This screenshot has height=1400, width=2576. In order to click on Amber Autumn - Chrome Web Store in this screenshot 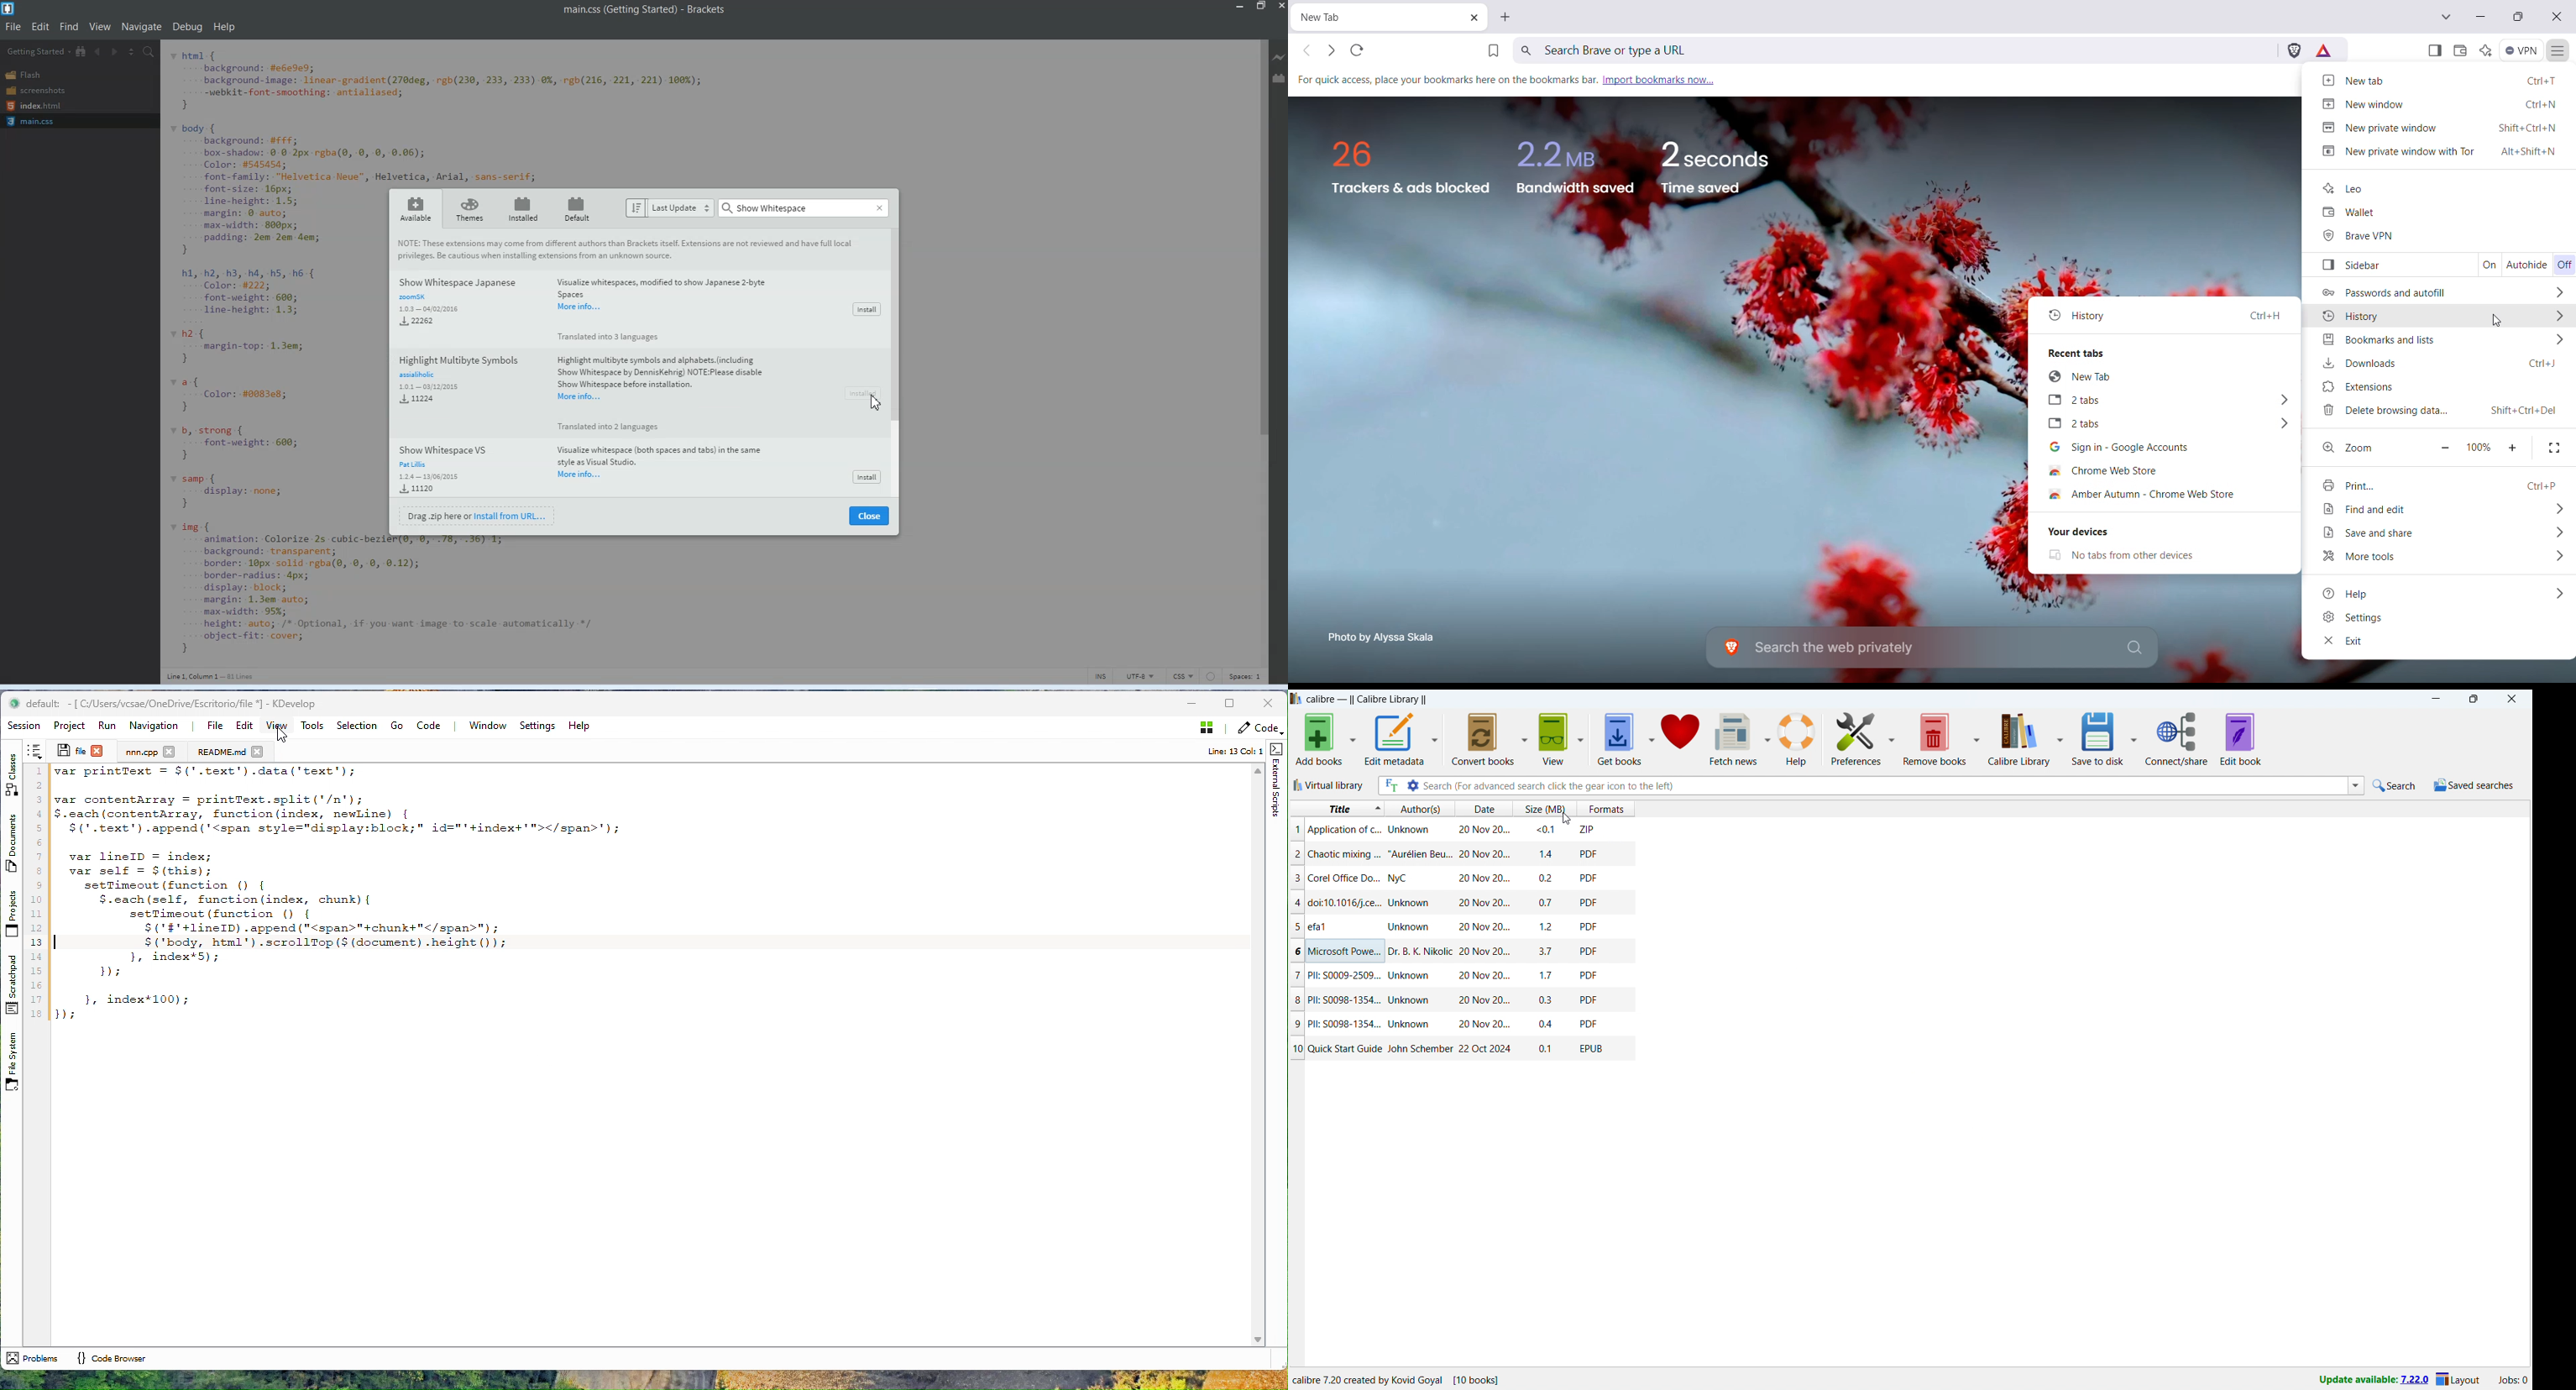, I will do `click(2162, 496)`.